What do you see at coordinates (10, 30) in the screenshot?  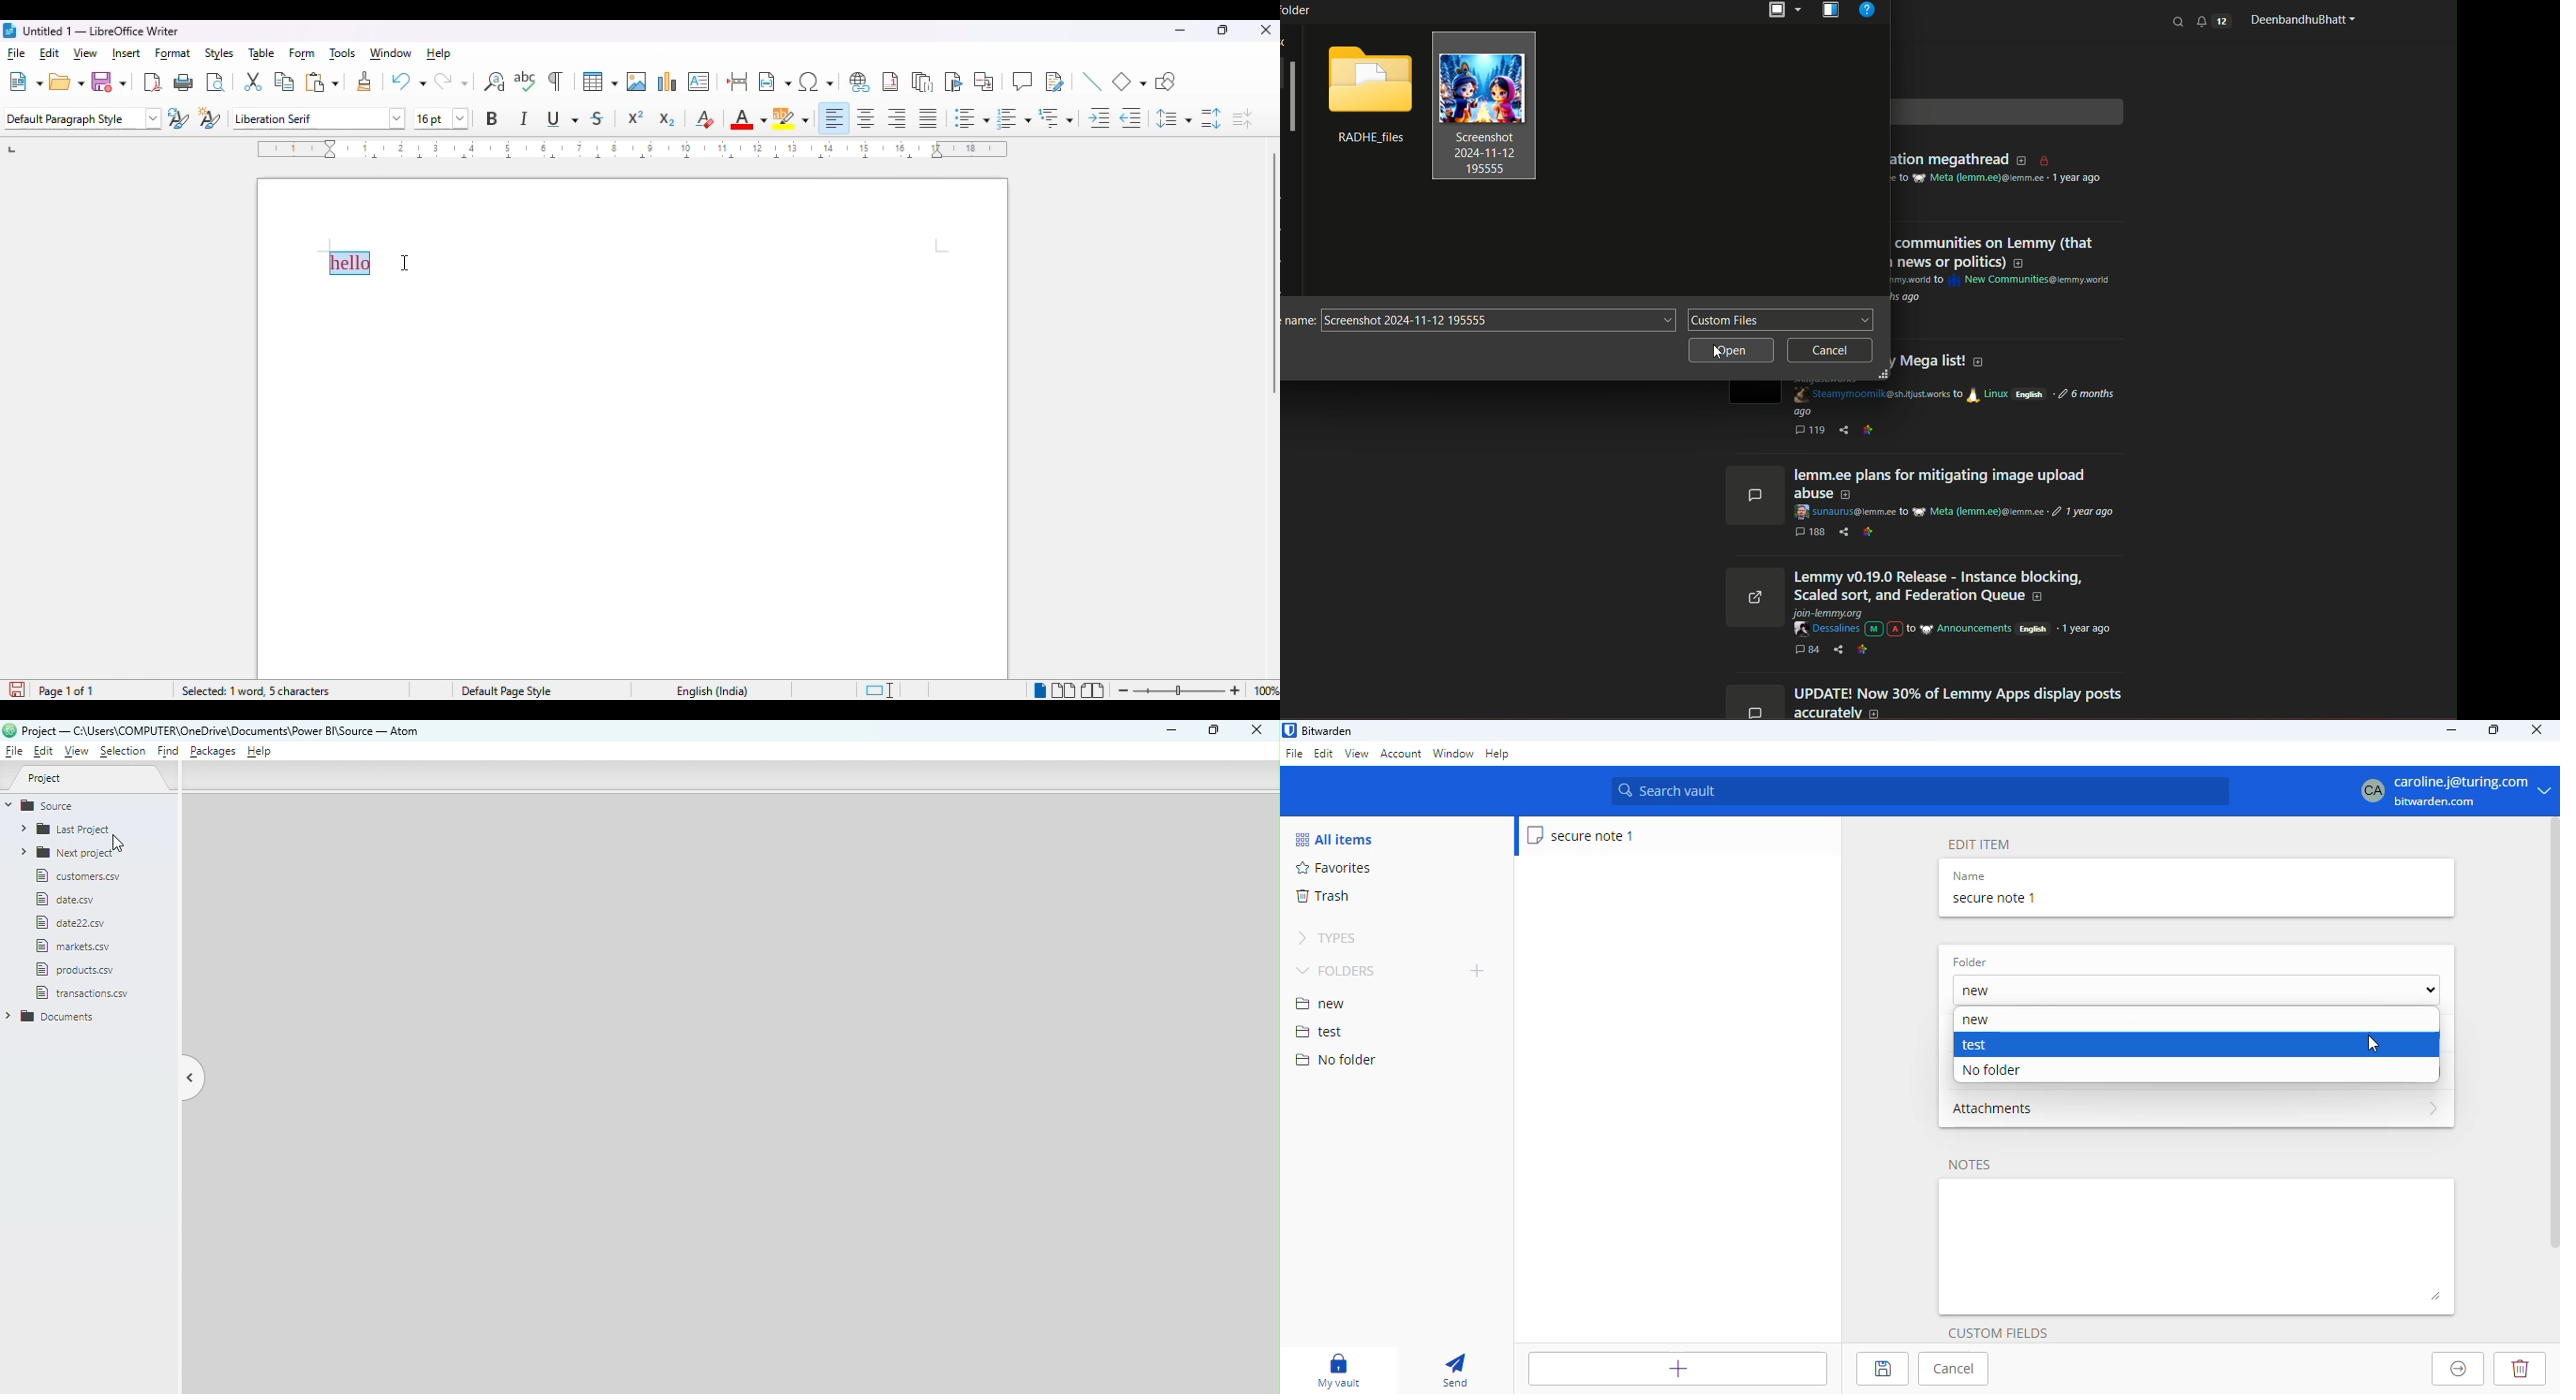 I see `logo` at bounding box center [10, 30].